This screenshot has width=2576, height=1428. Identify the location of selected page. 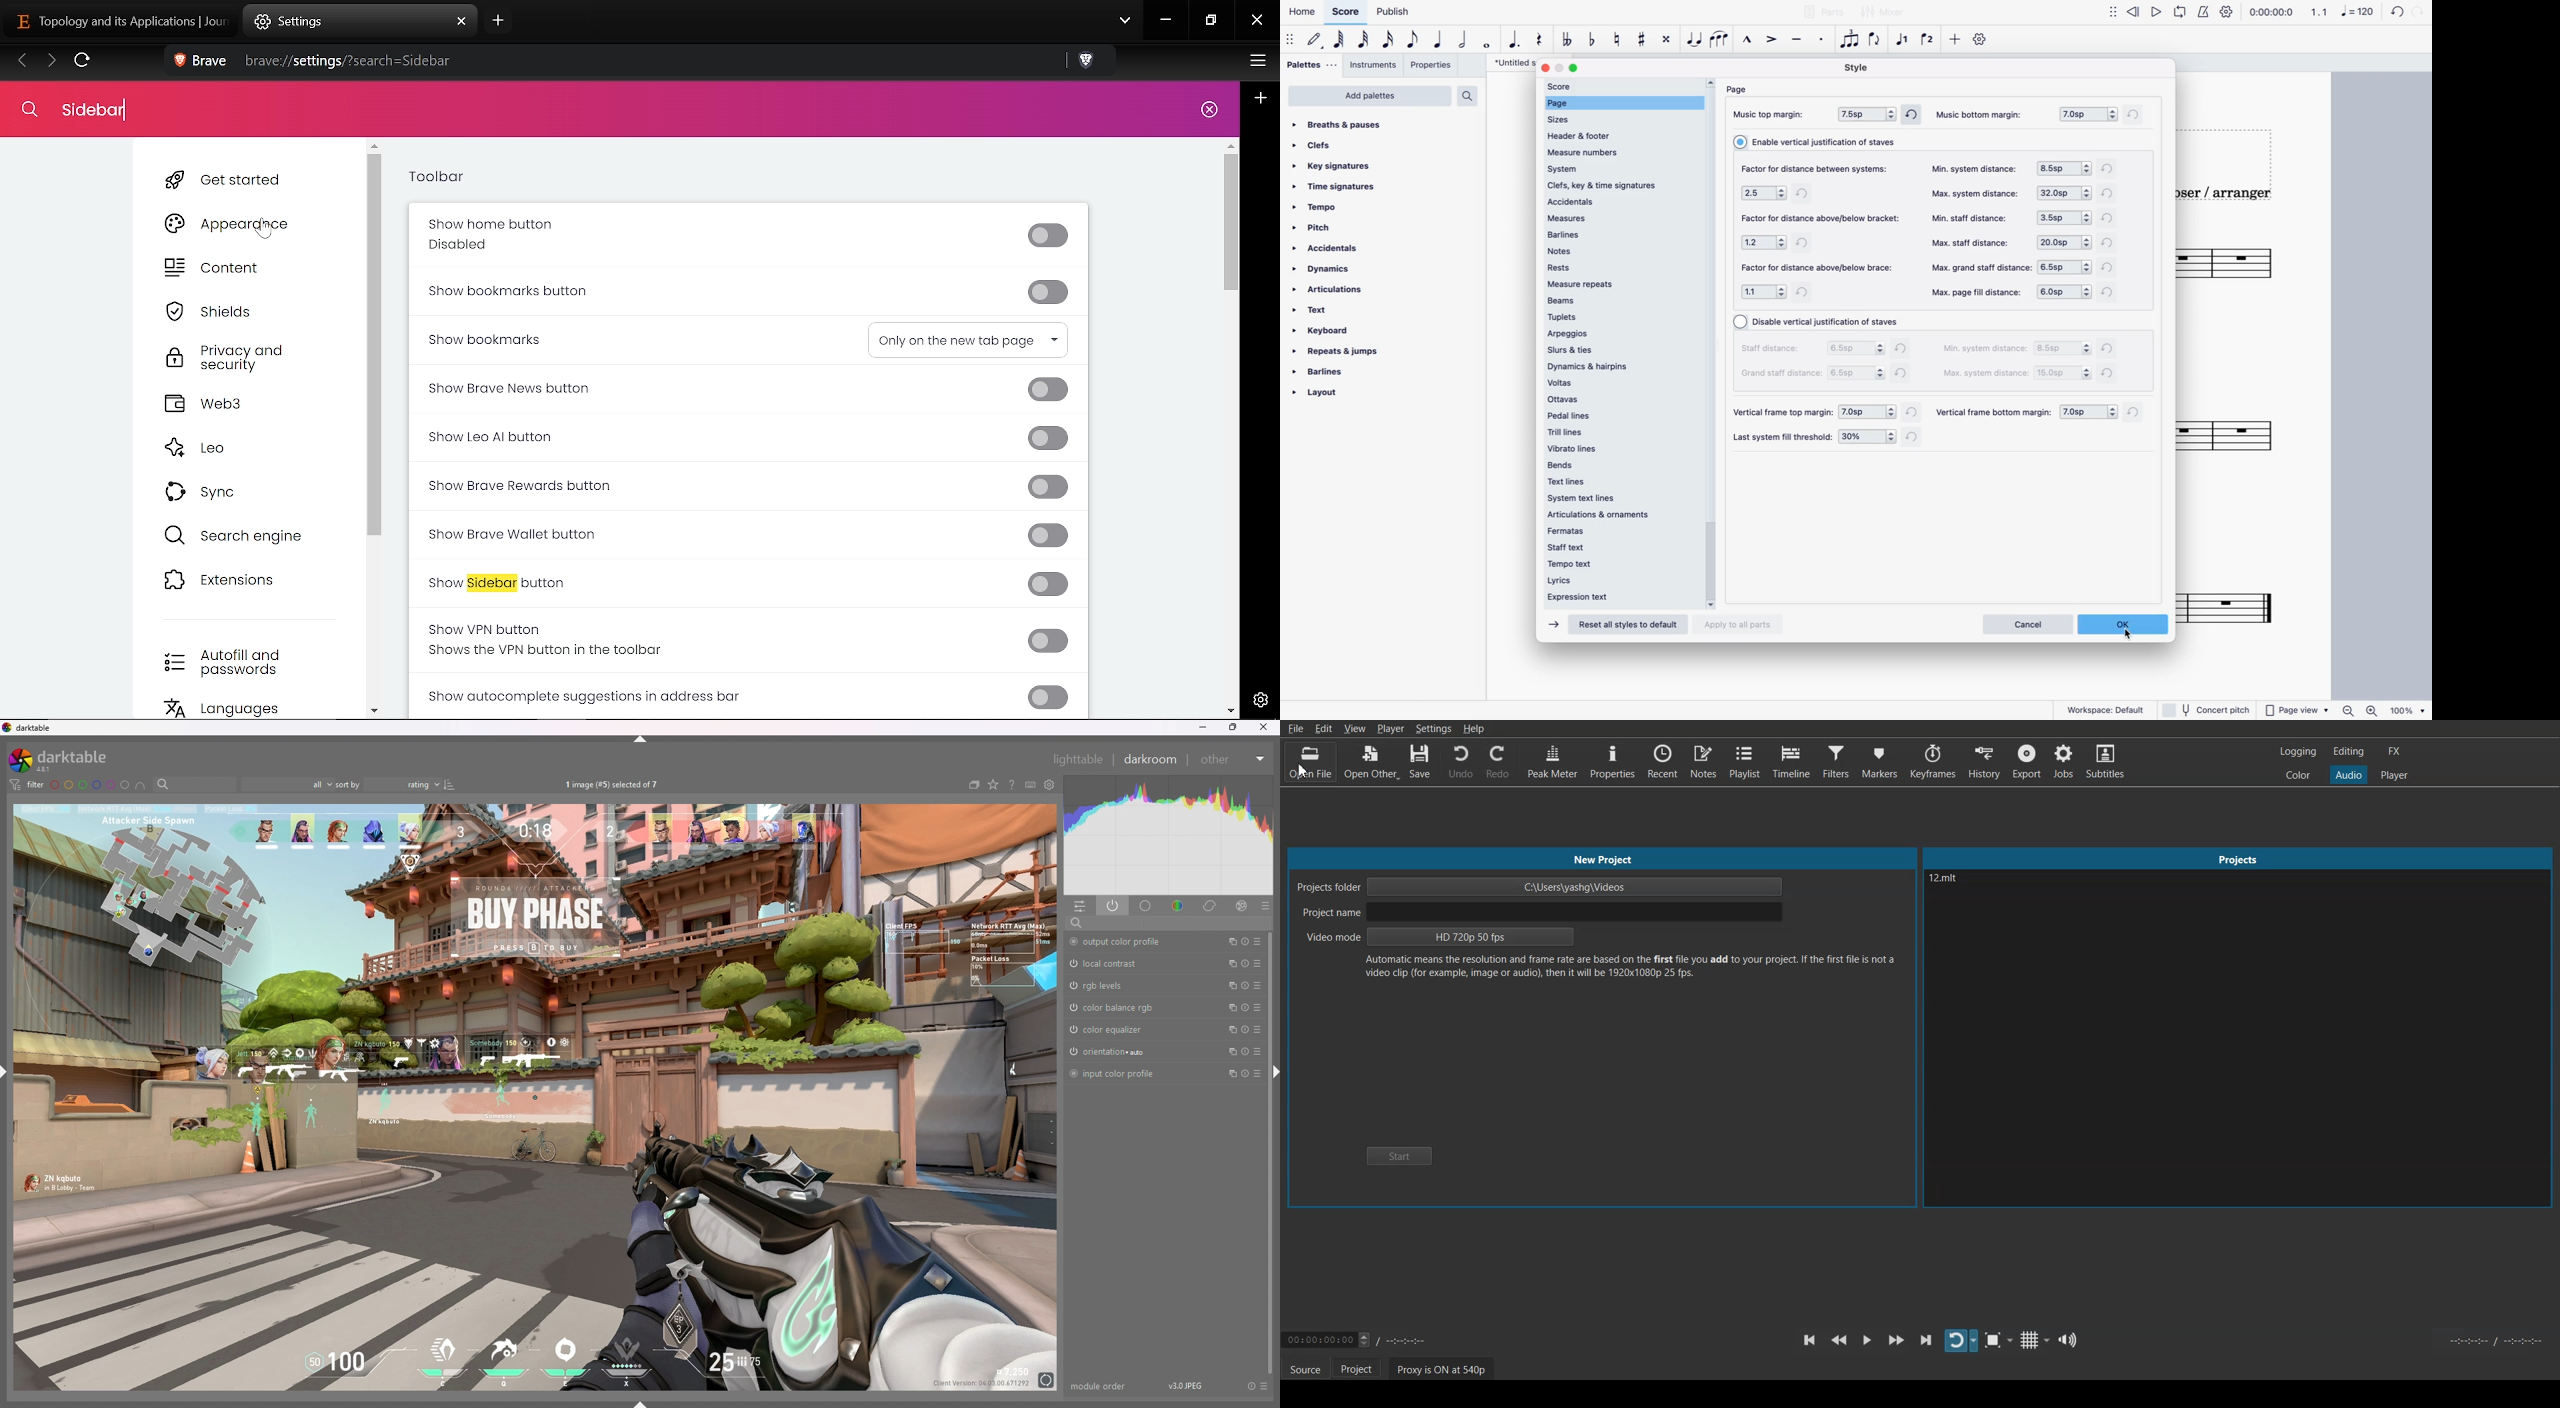
(1624, 103).